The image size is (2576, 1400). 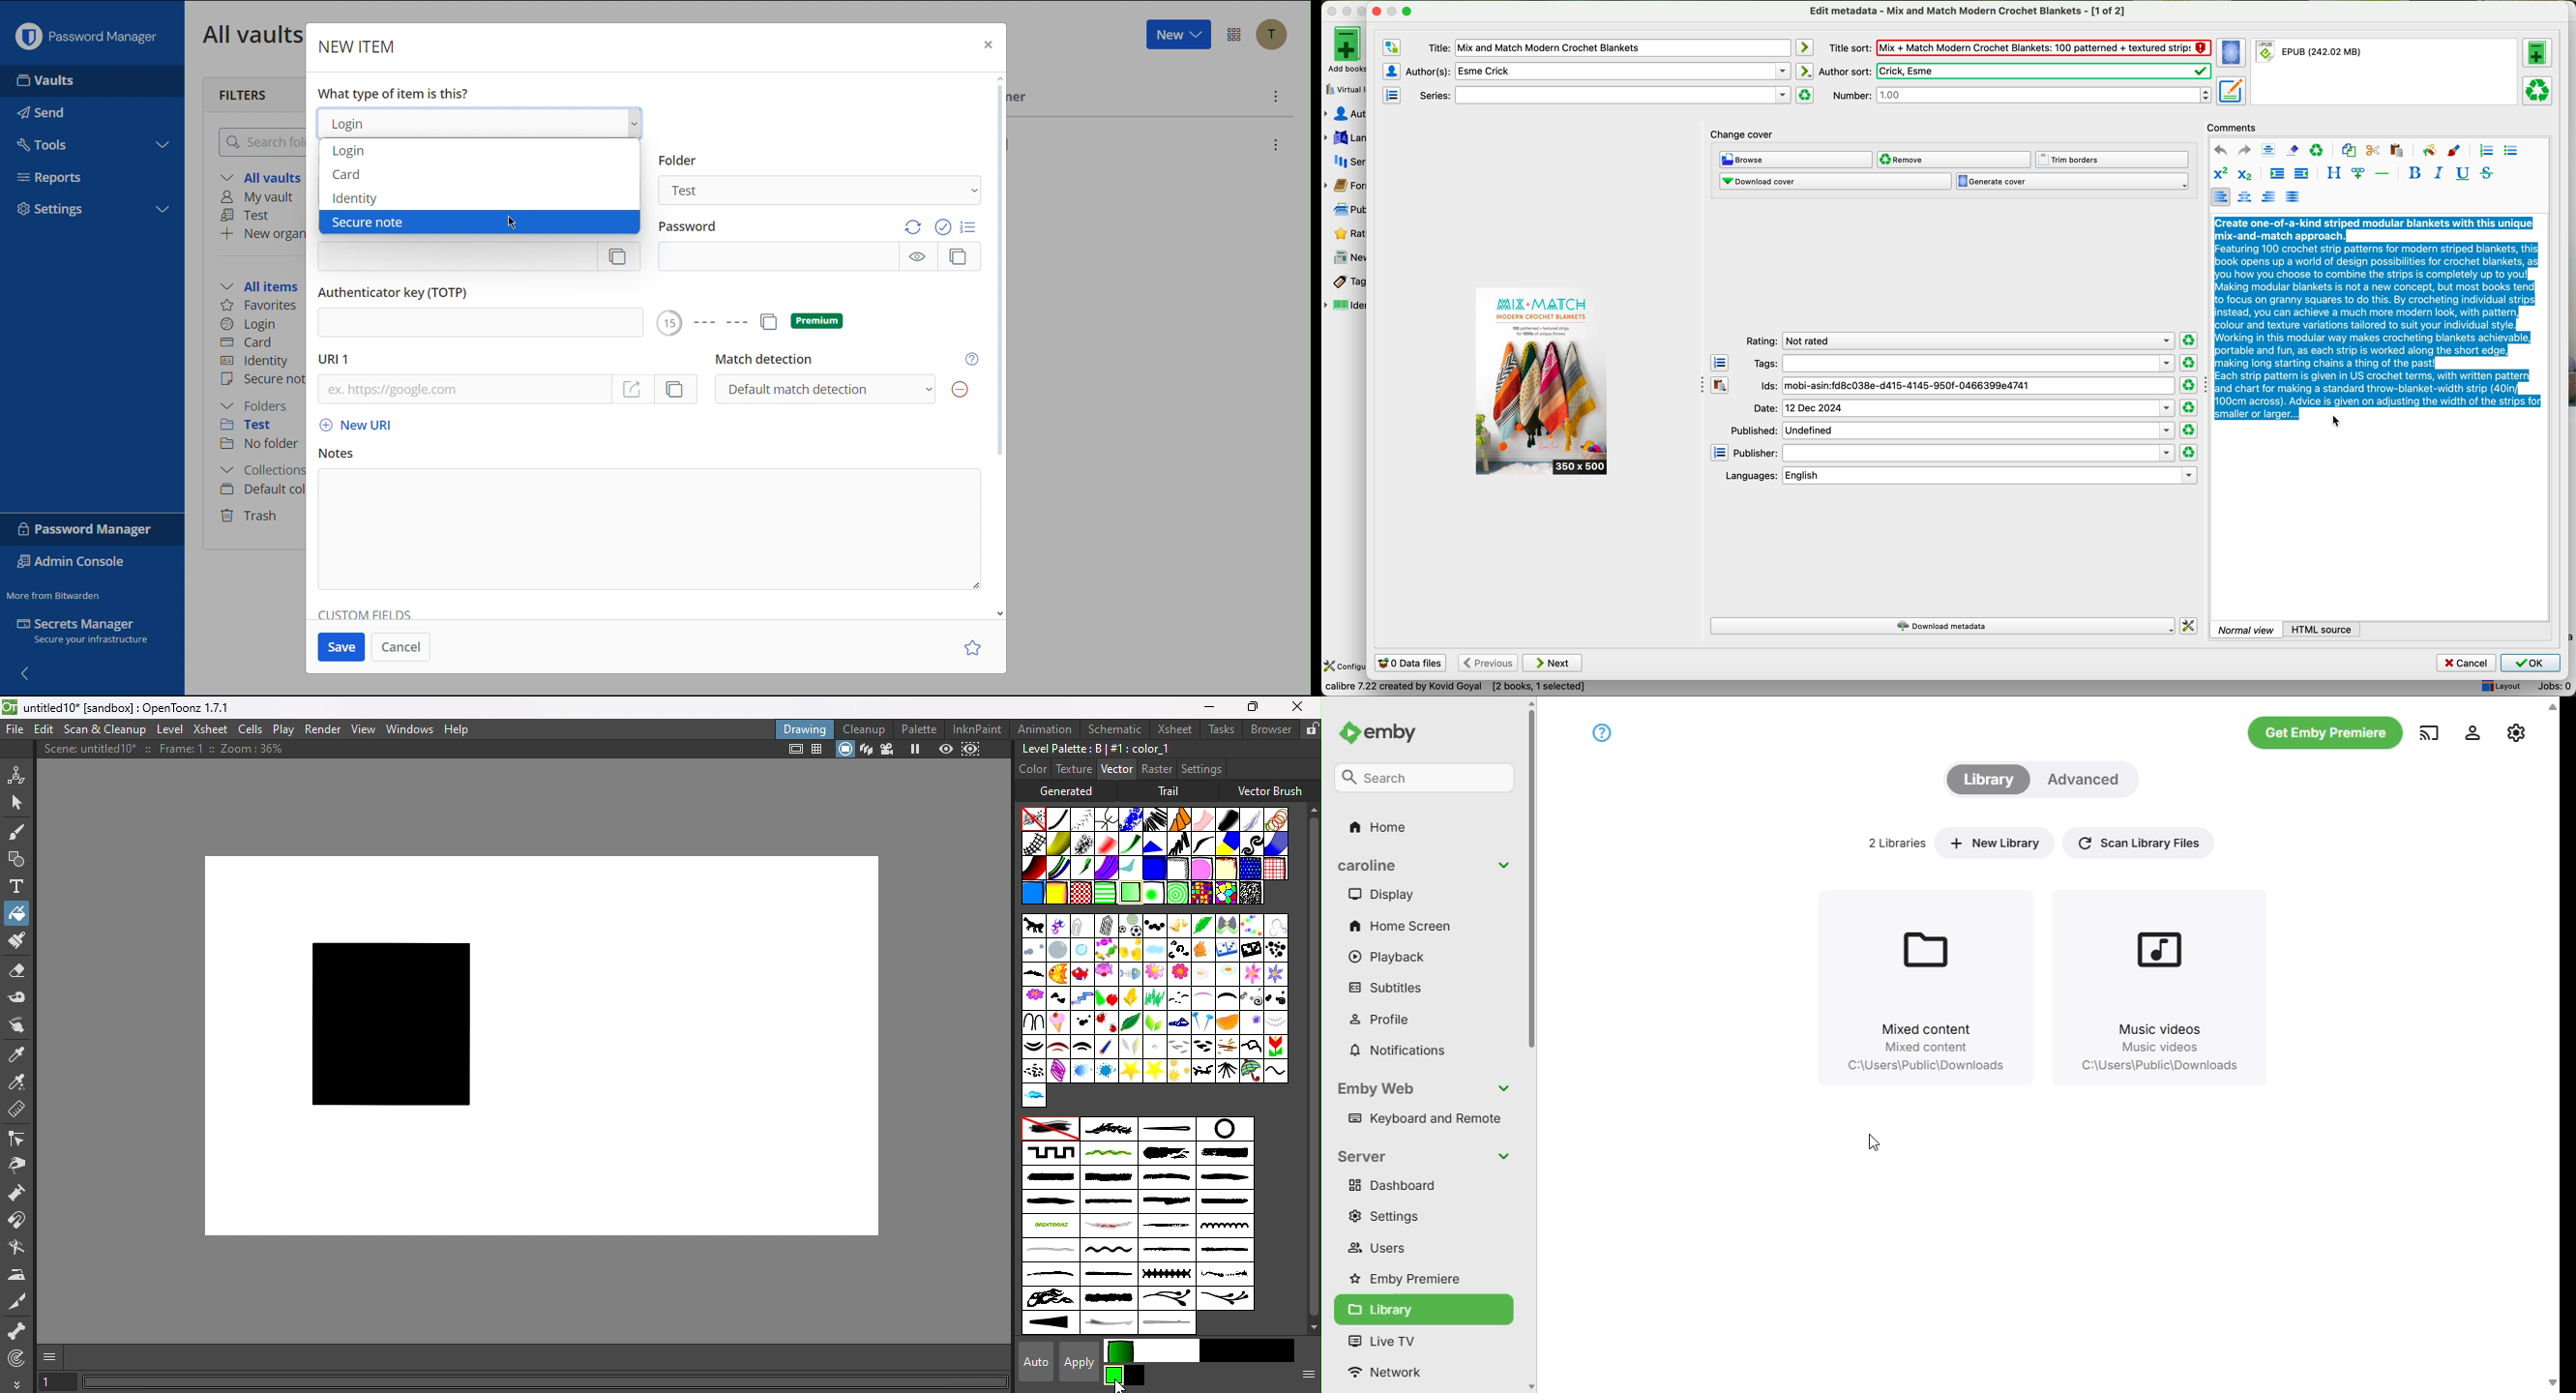 What do you see at coordinates (2188, 363) in the screenshot?
I see `clear rating` at bounding box center [2188, 363].